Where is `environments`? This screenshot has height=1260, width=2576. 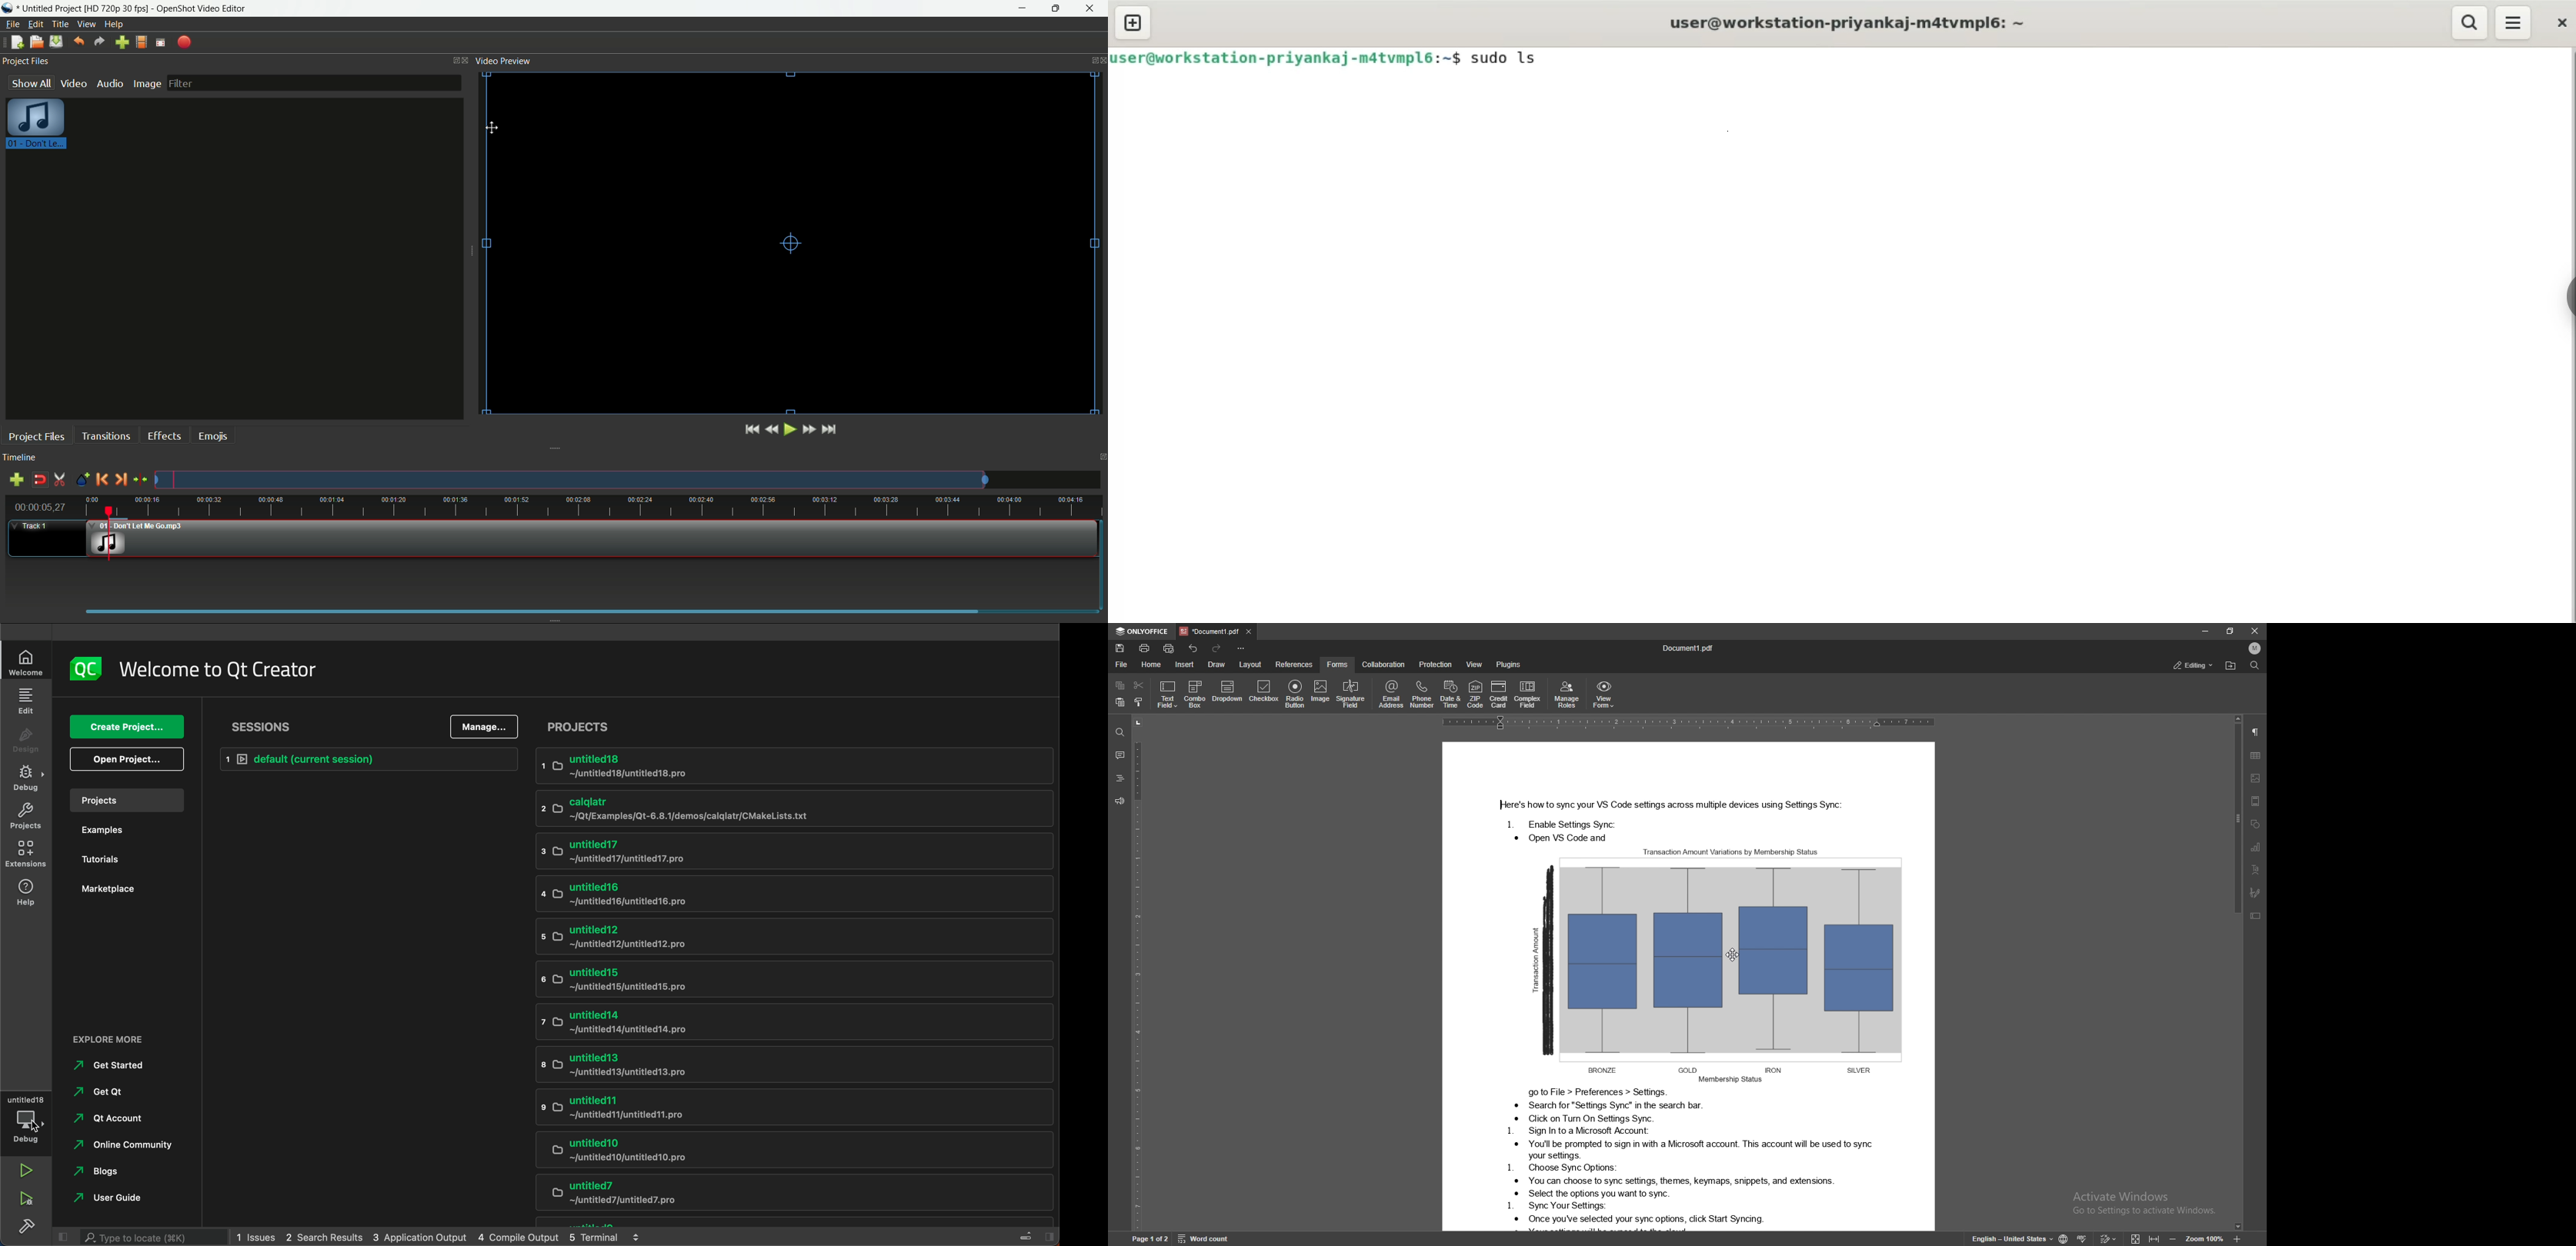
environments is located at coordinates (26, 855).